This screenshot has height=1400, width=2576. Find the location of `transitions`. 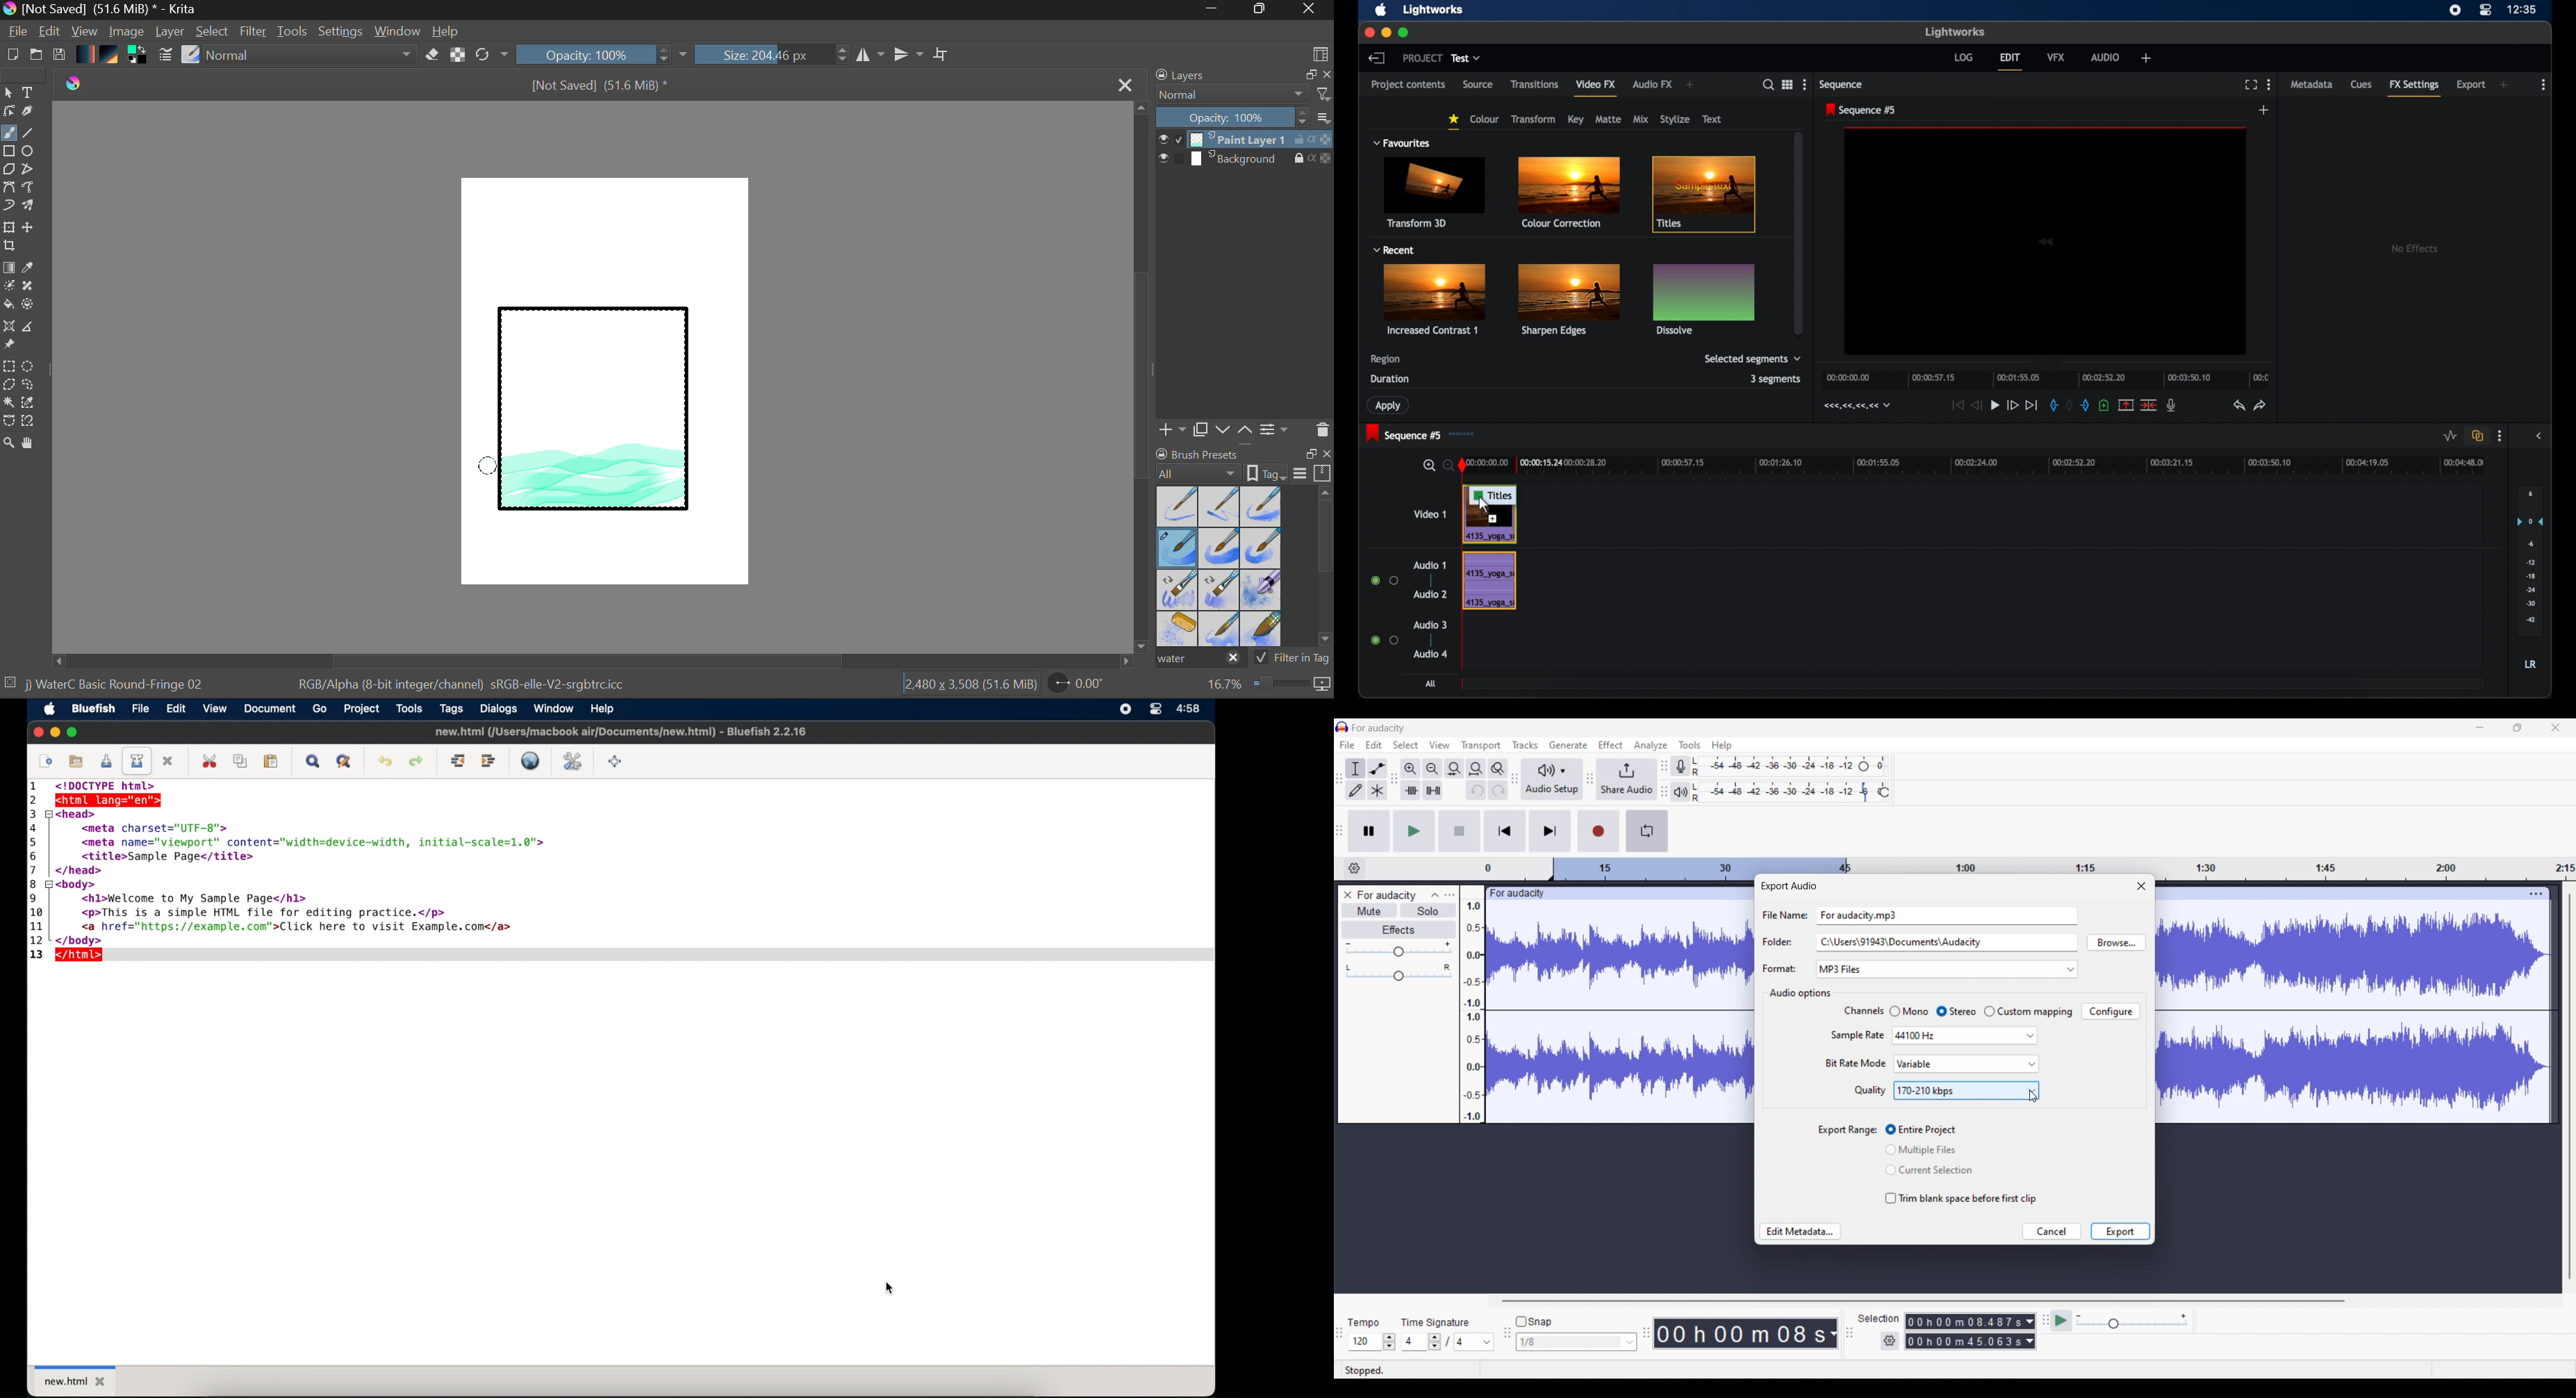

transitions is located at coordinates (1535, 84).